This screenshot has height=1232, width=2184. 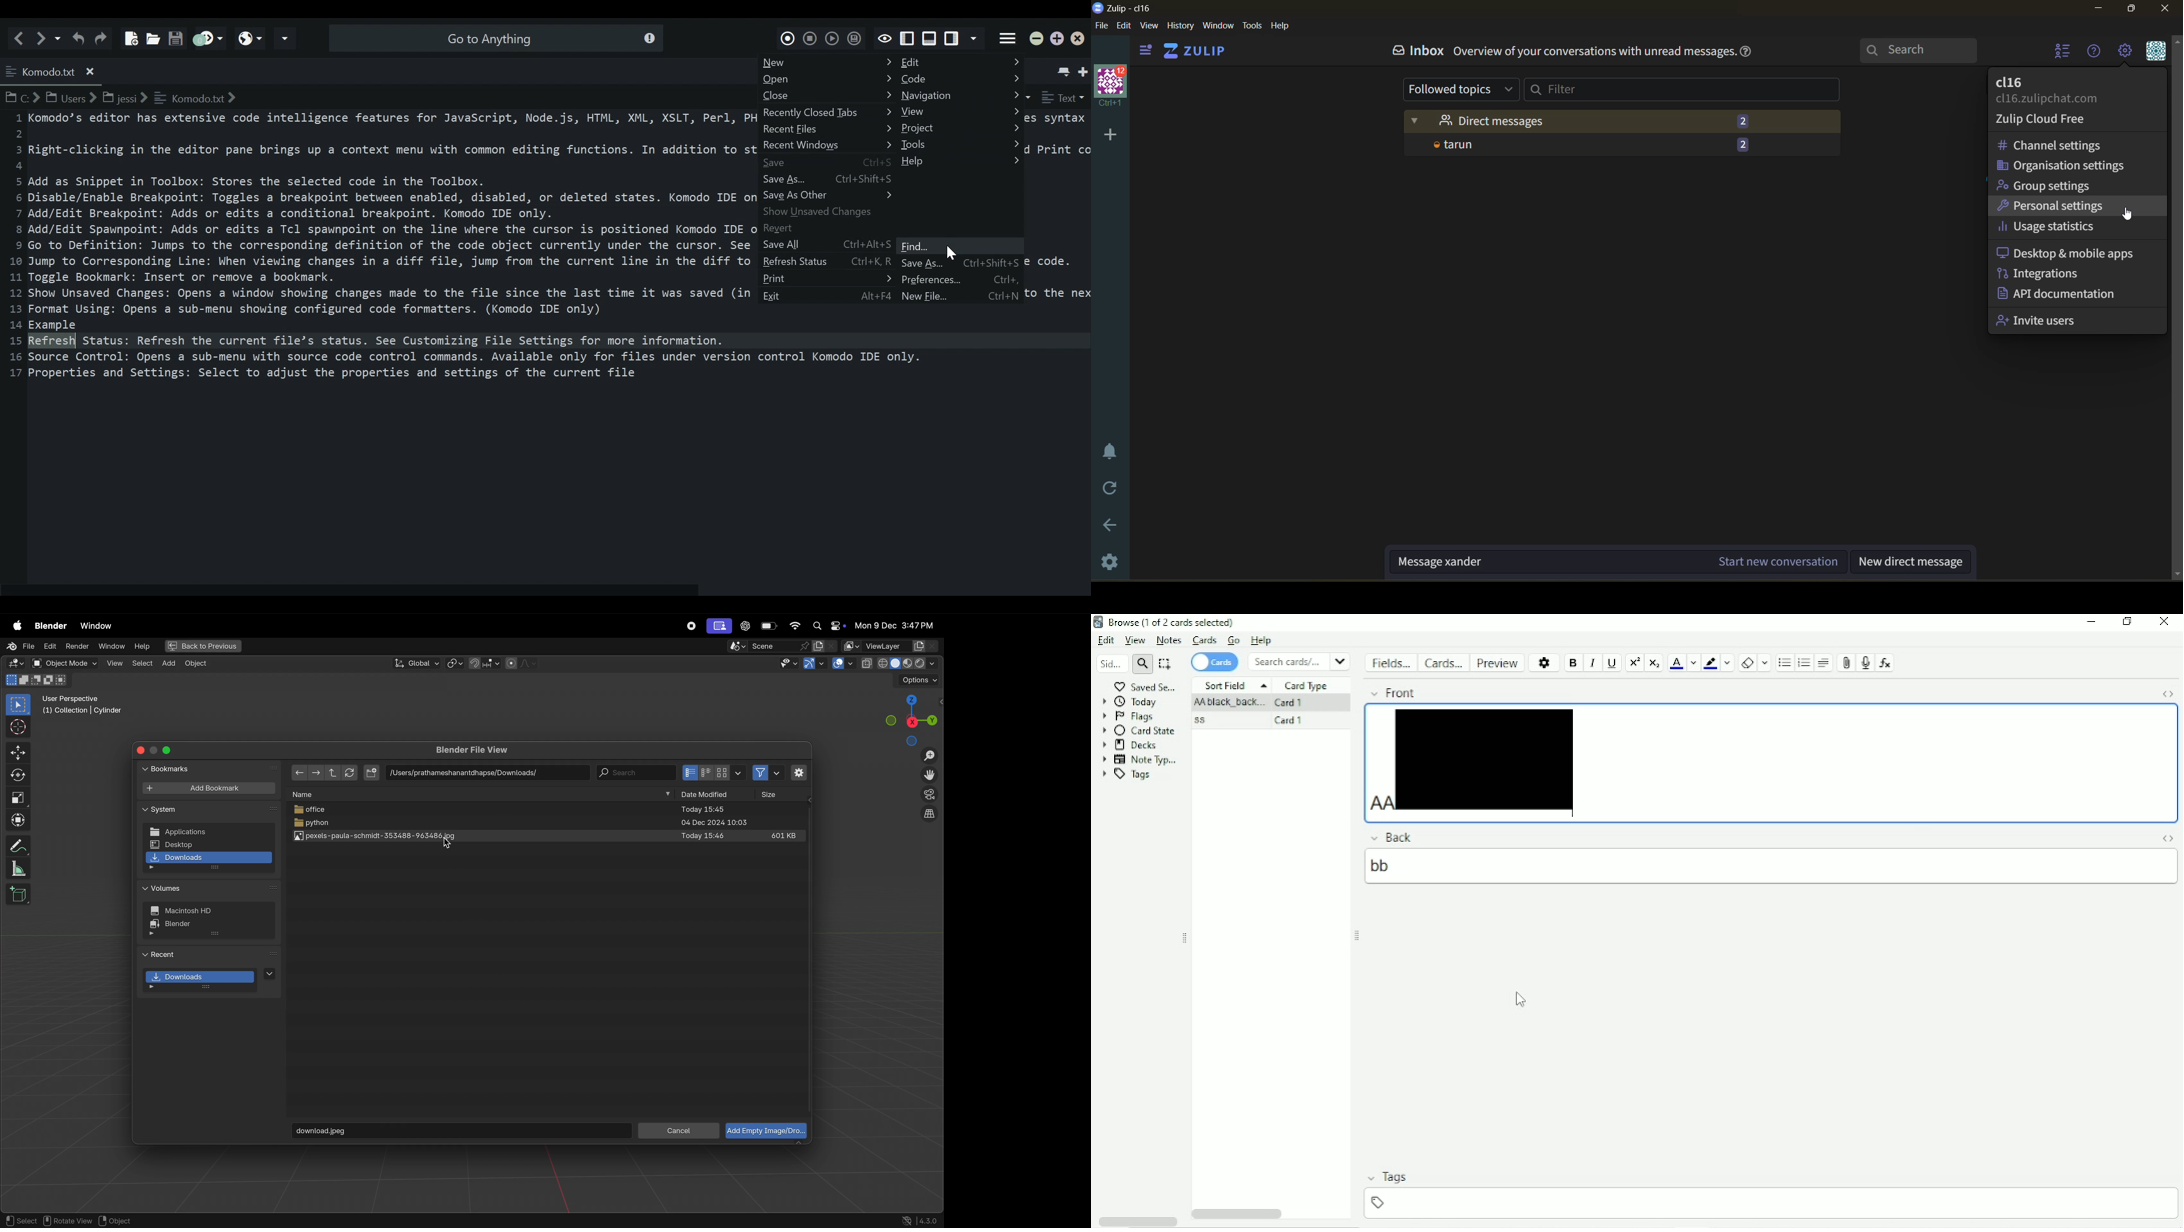 What do you see at coordinates (1261, 640) in the screenshot?
I see `Help` at bounding box center [1261, 640].